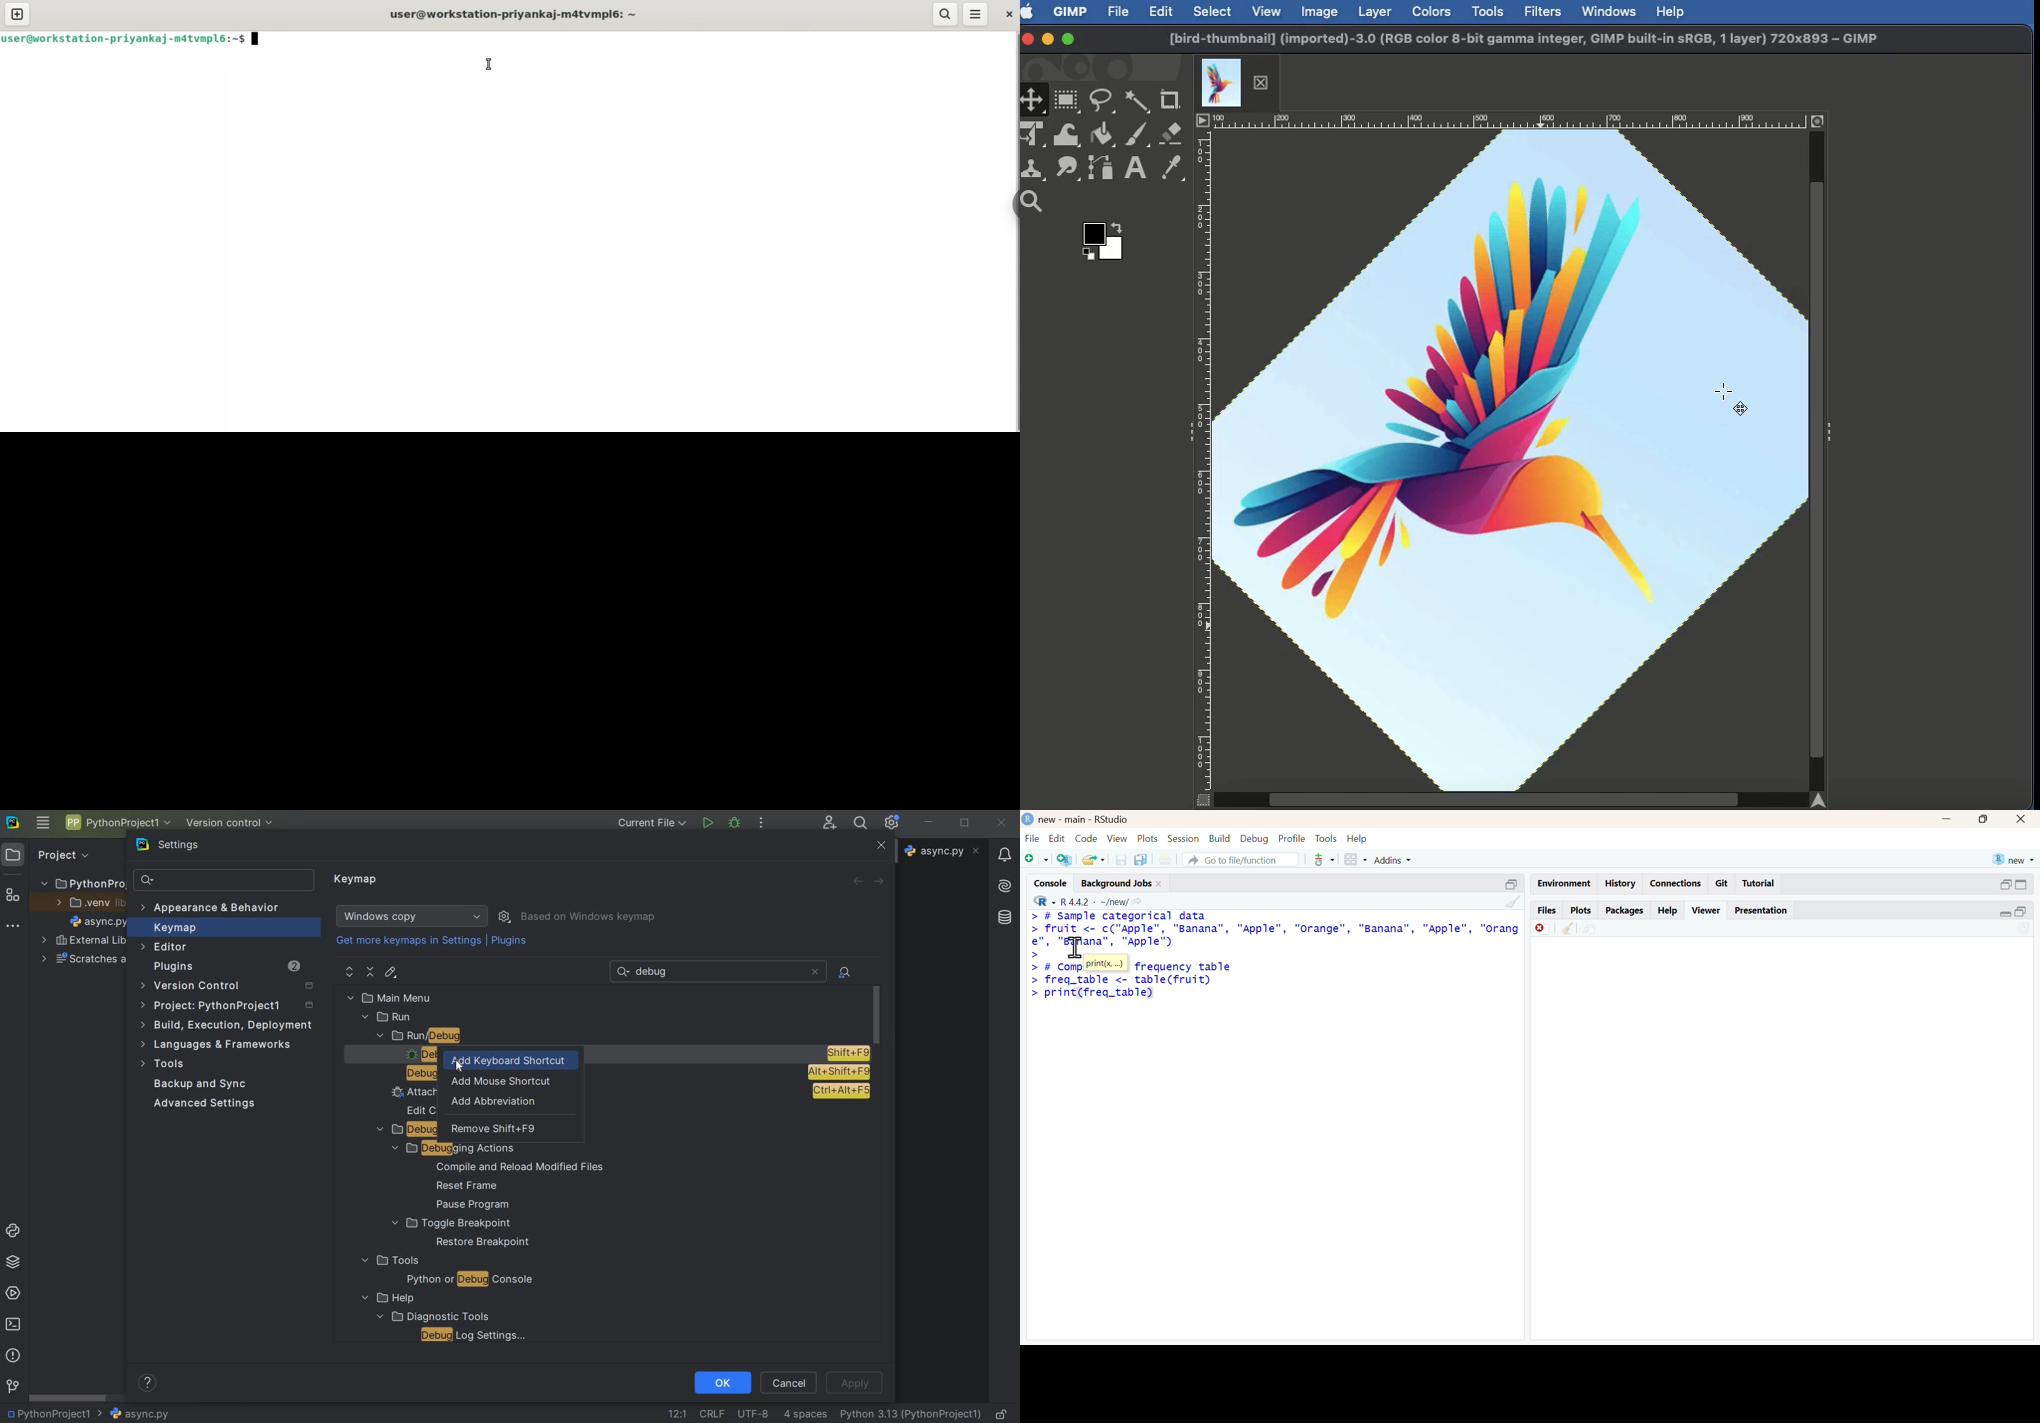  I want to click on plots, so click(1148, 839).